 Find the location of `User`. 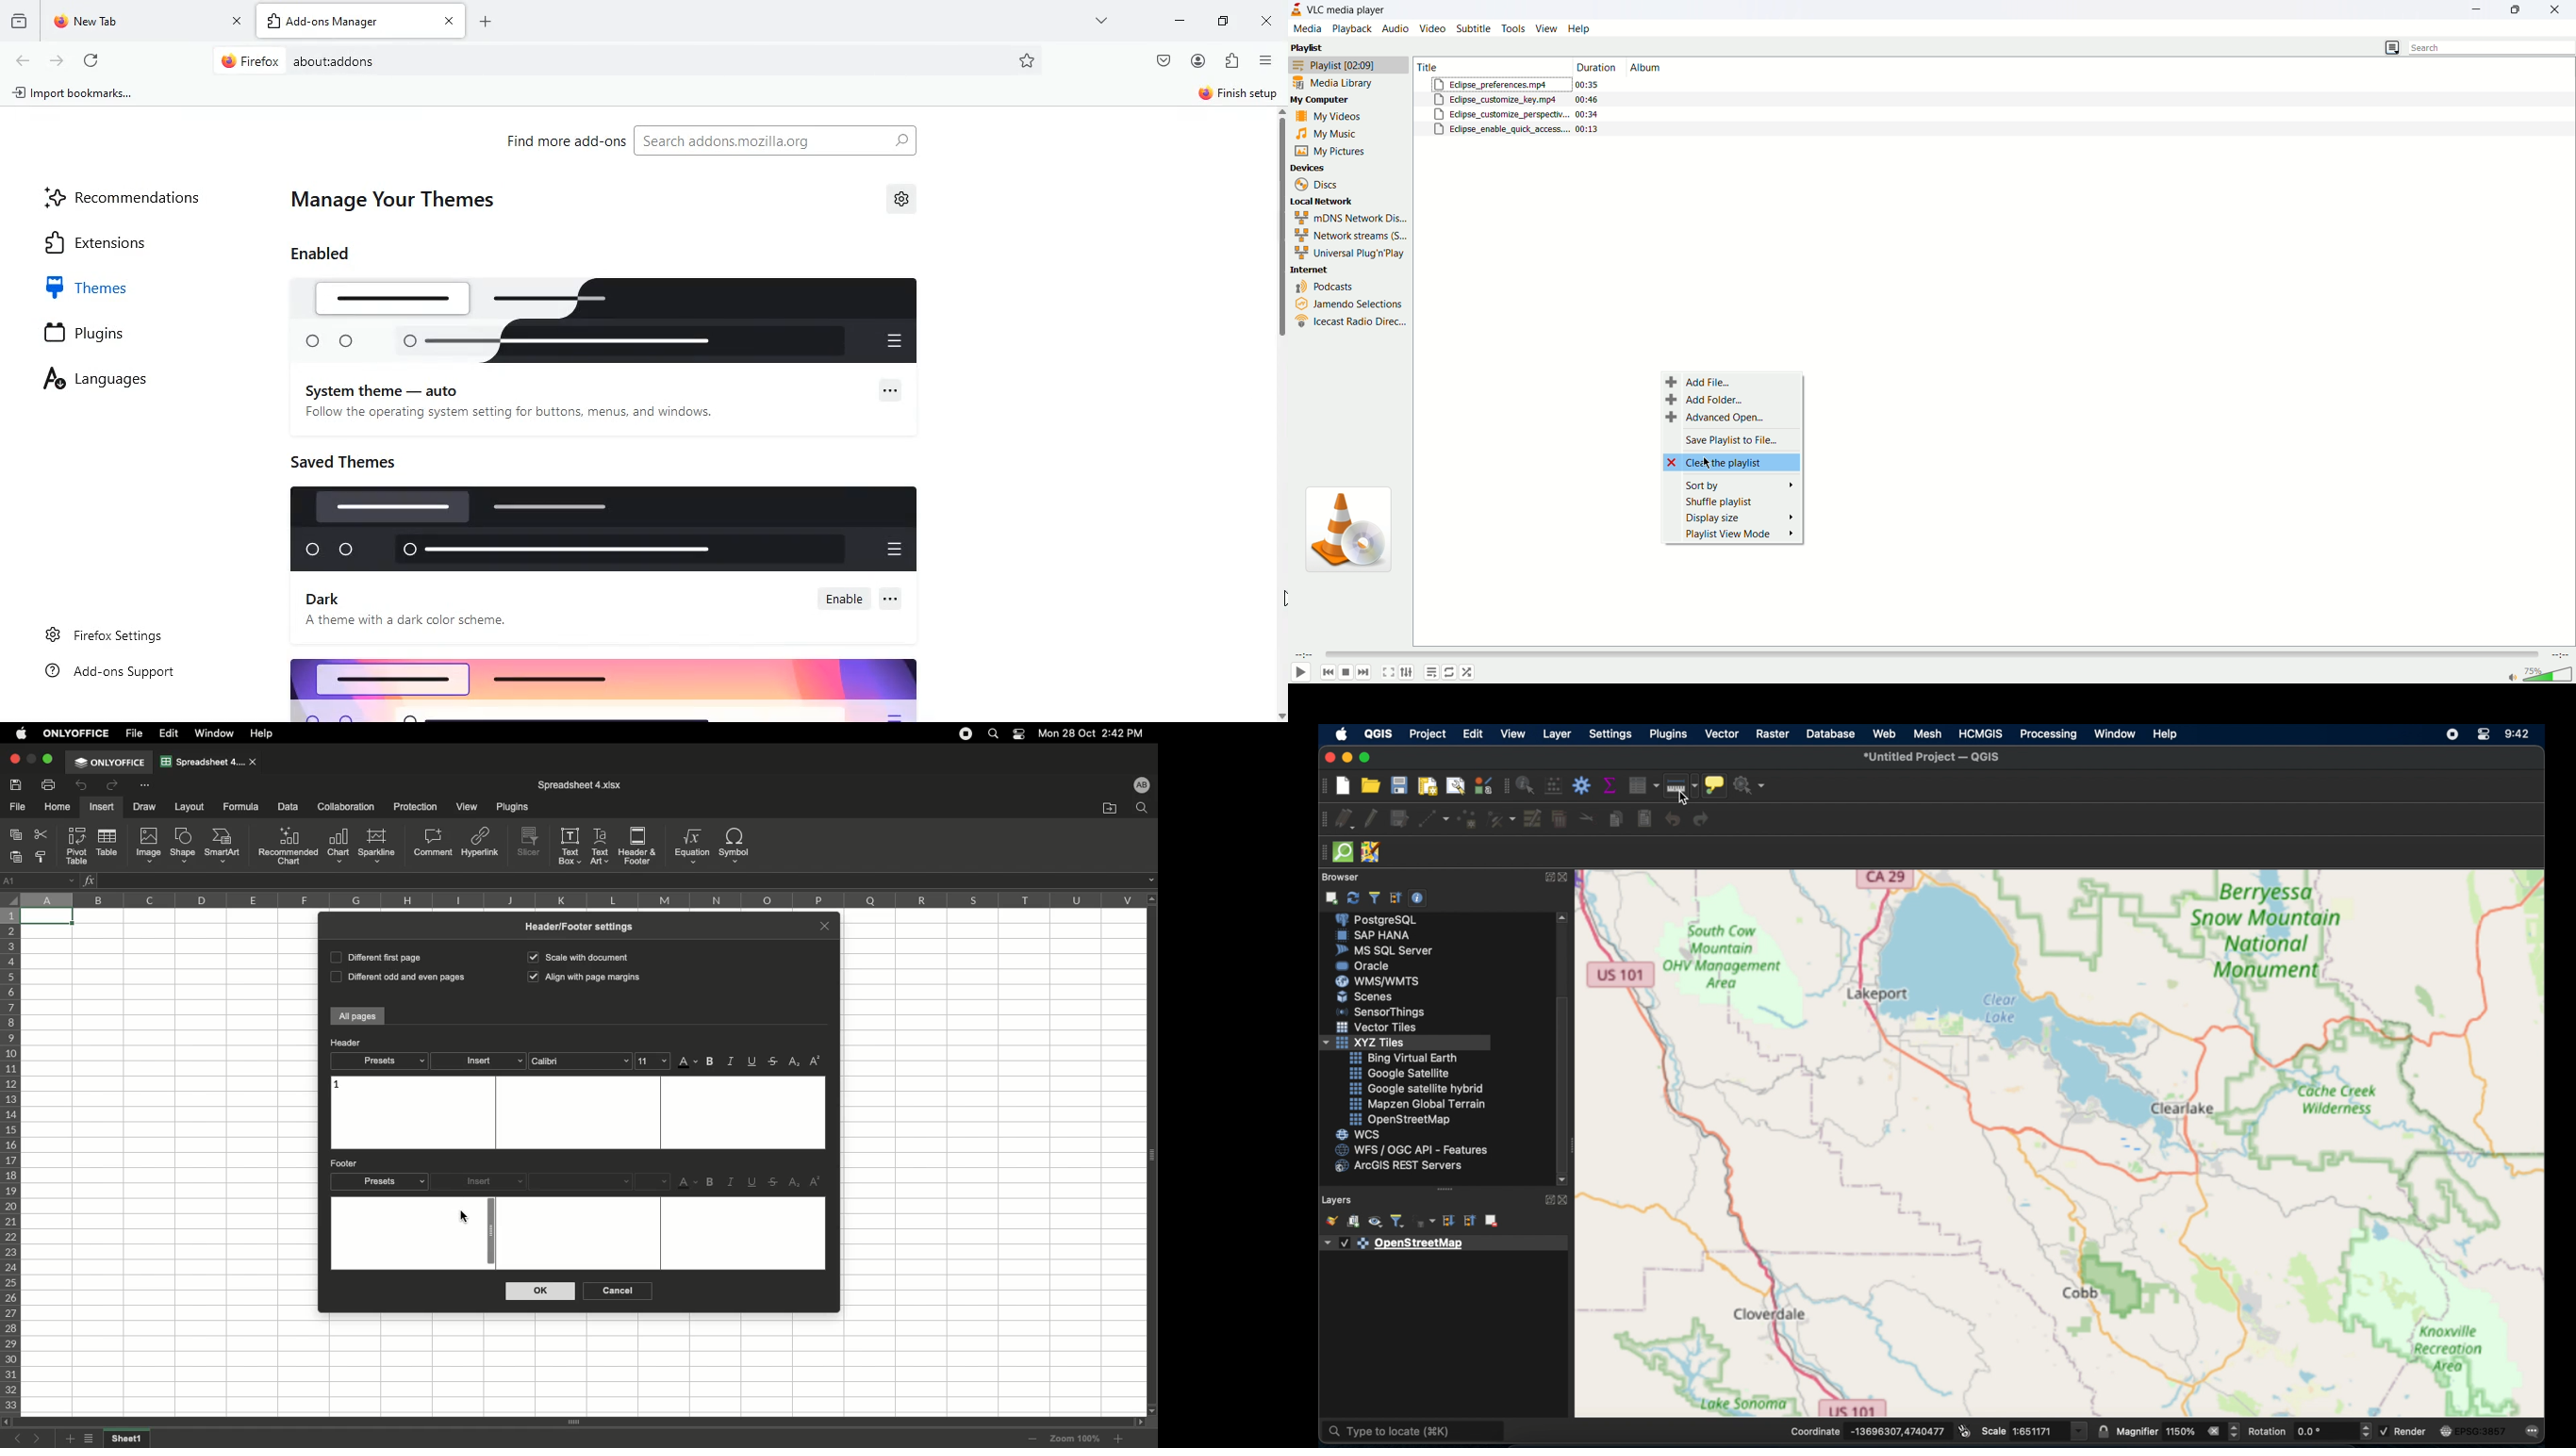

User is located at coordinates (1142, 784).